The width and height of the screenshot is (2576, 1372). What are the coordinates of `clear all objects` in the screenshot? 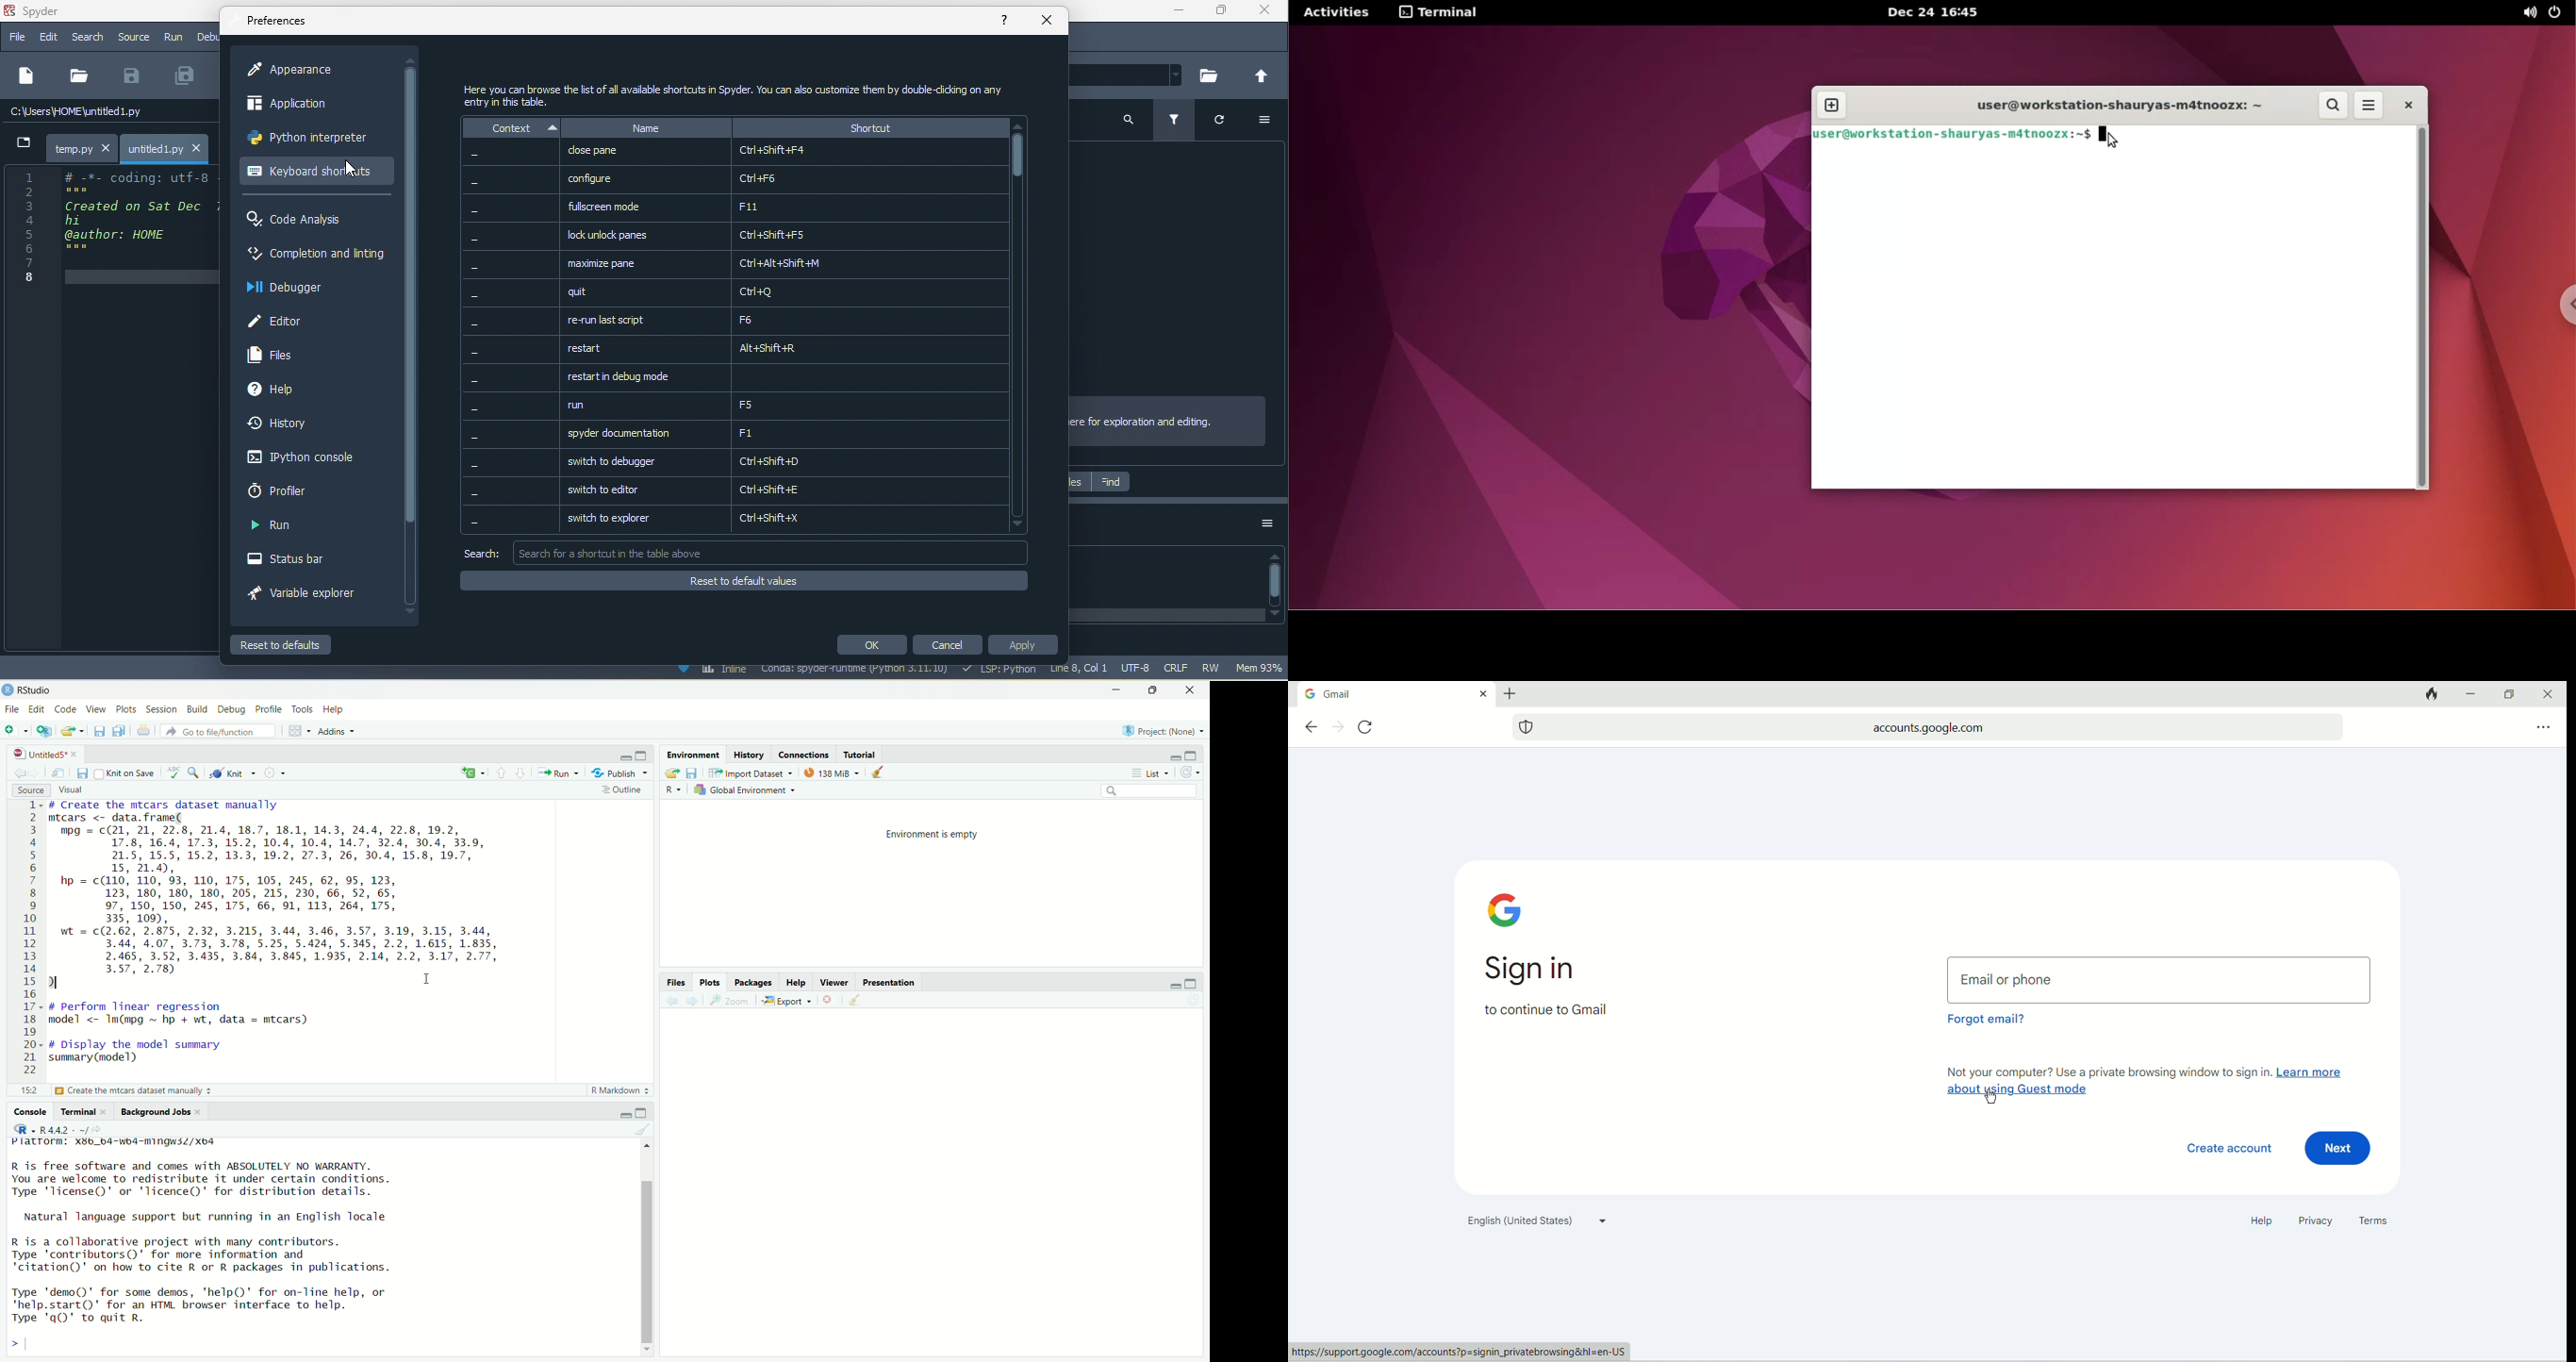 It's located at (884, 772).